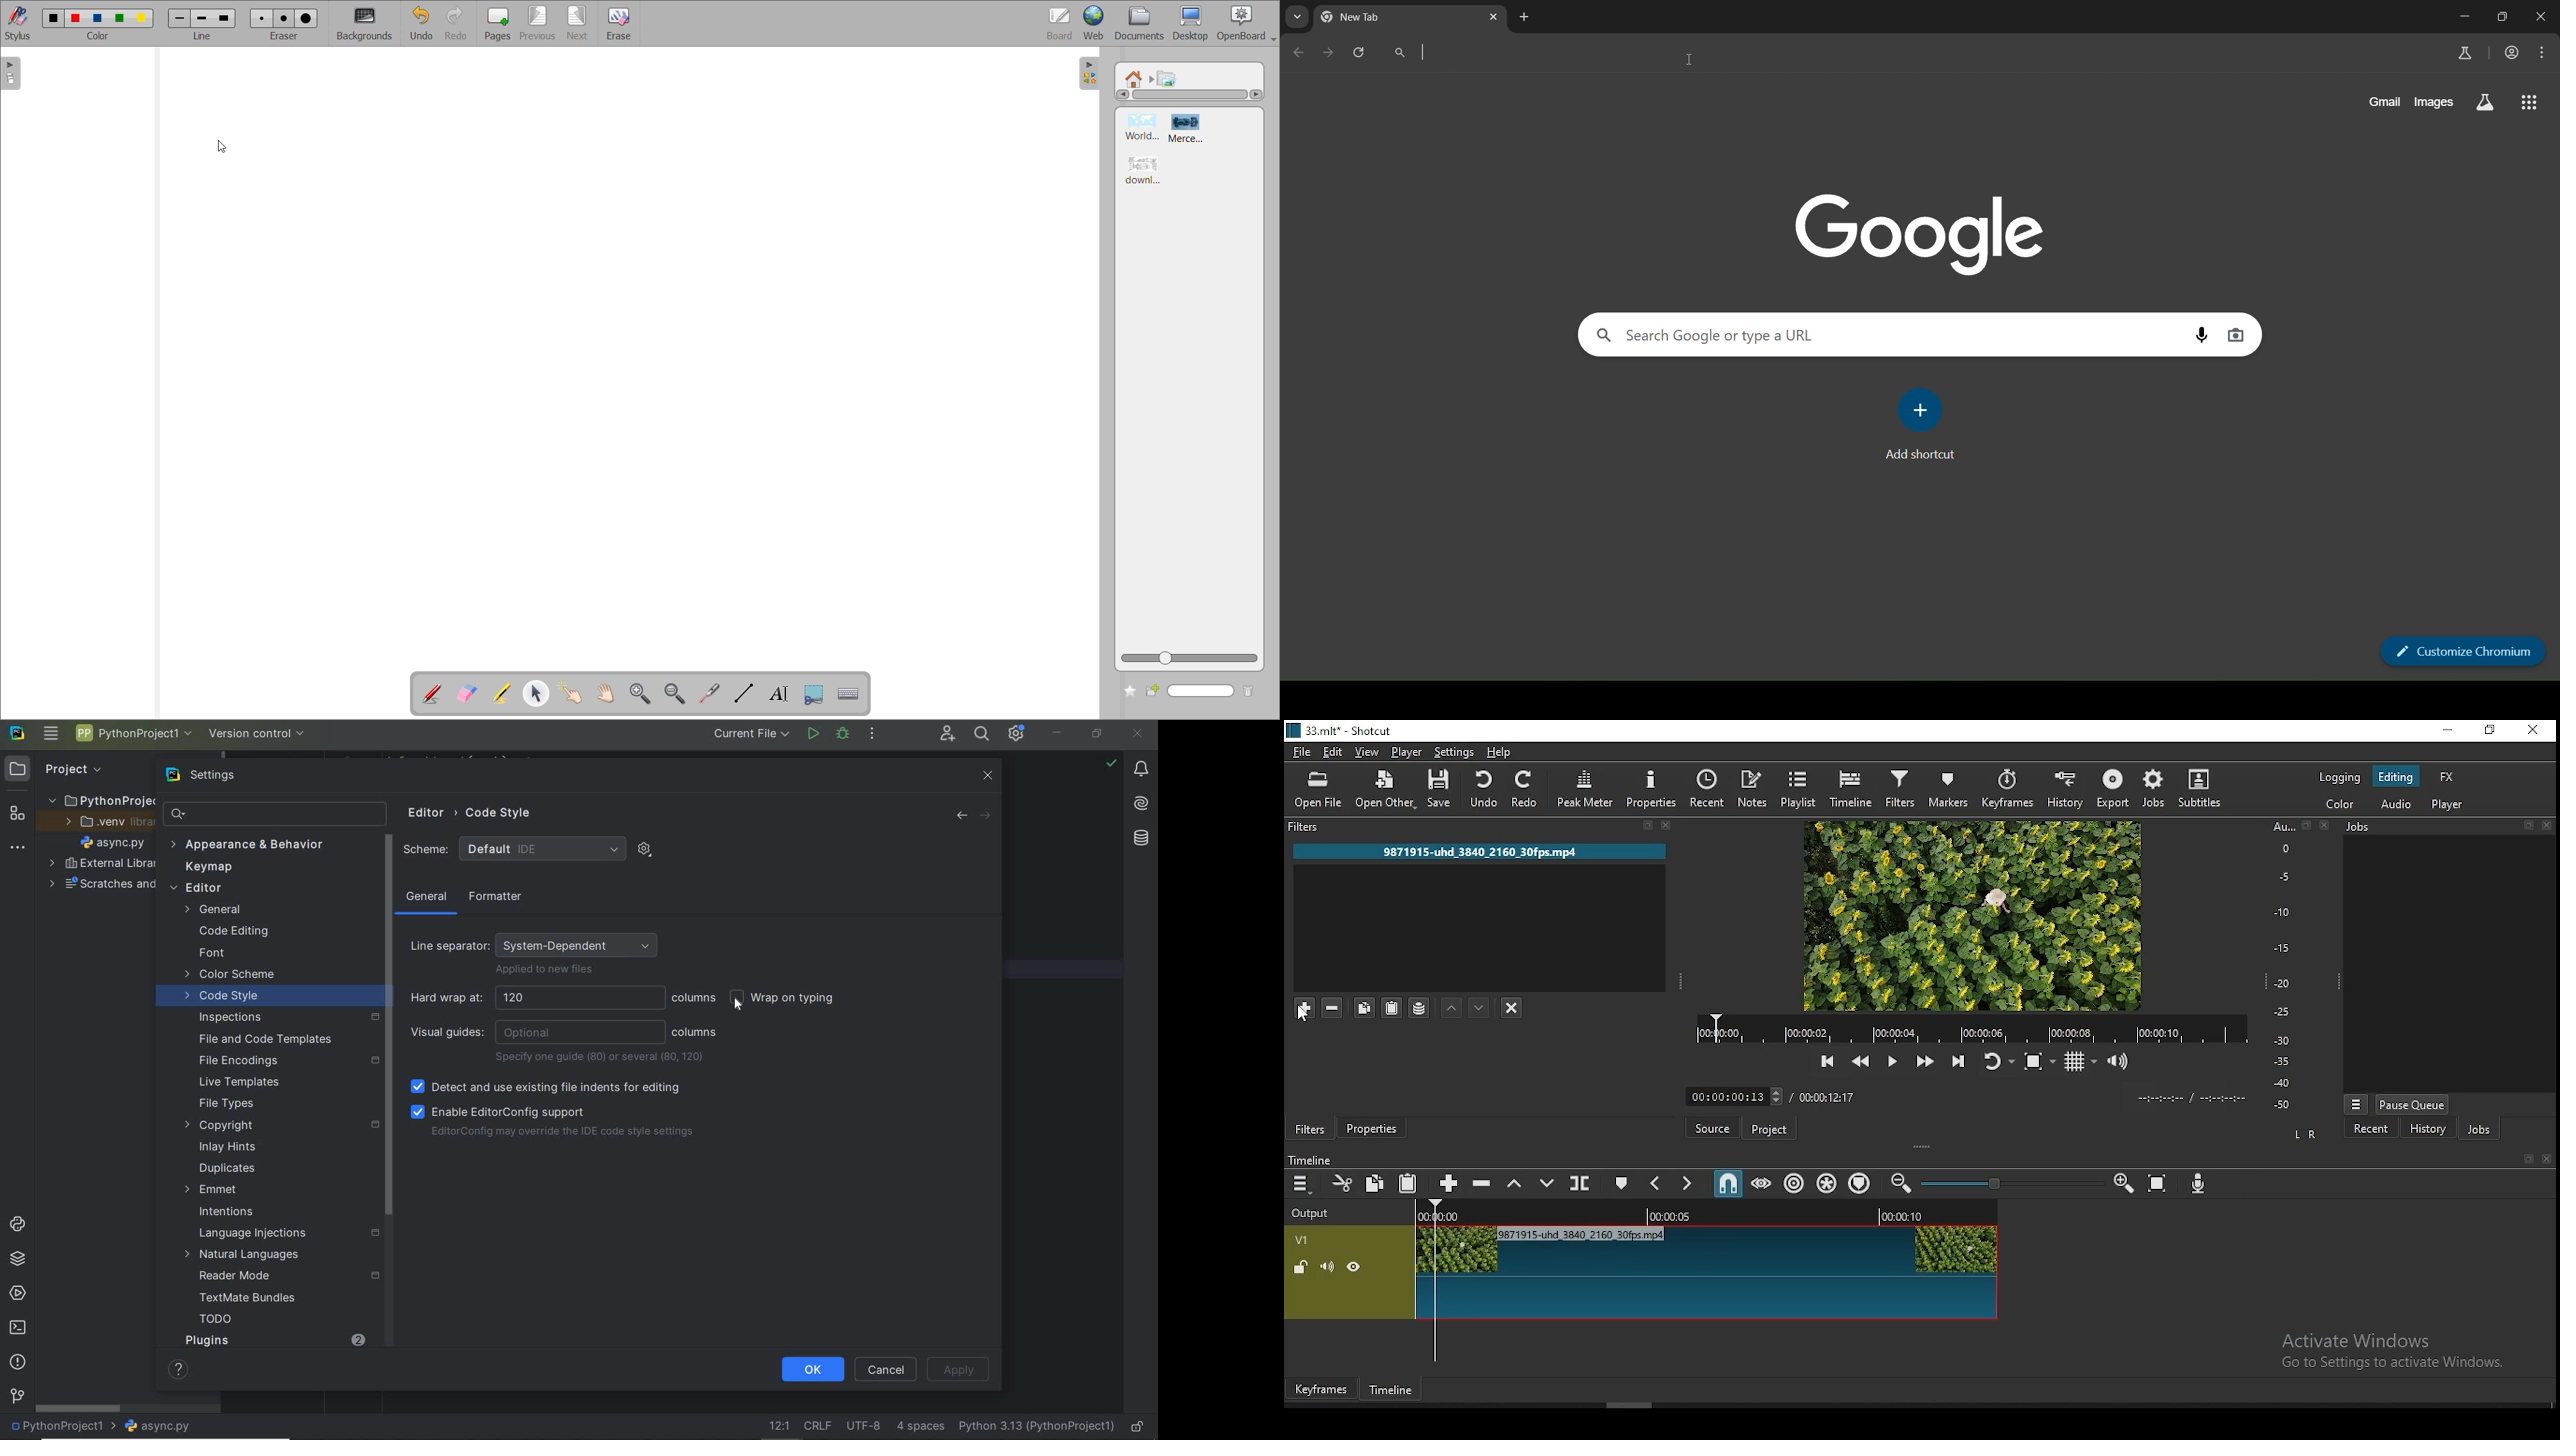 The width and height of the screenshot is (2576, 1456). Describe the element at coordinates (1500, 752) in the screenshot. I see `help` at that location.